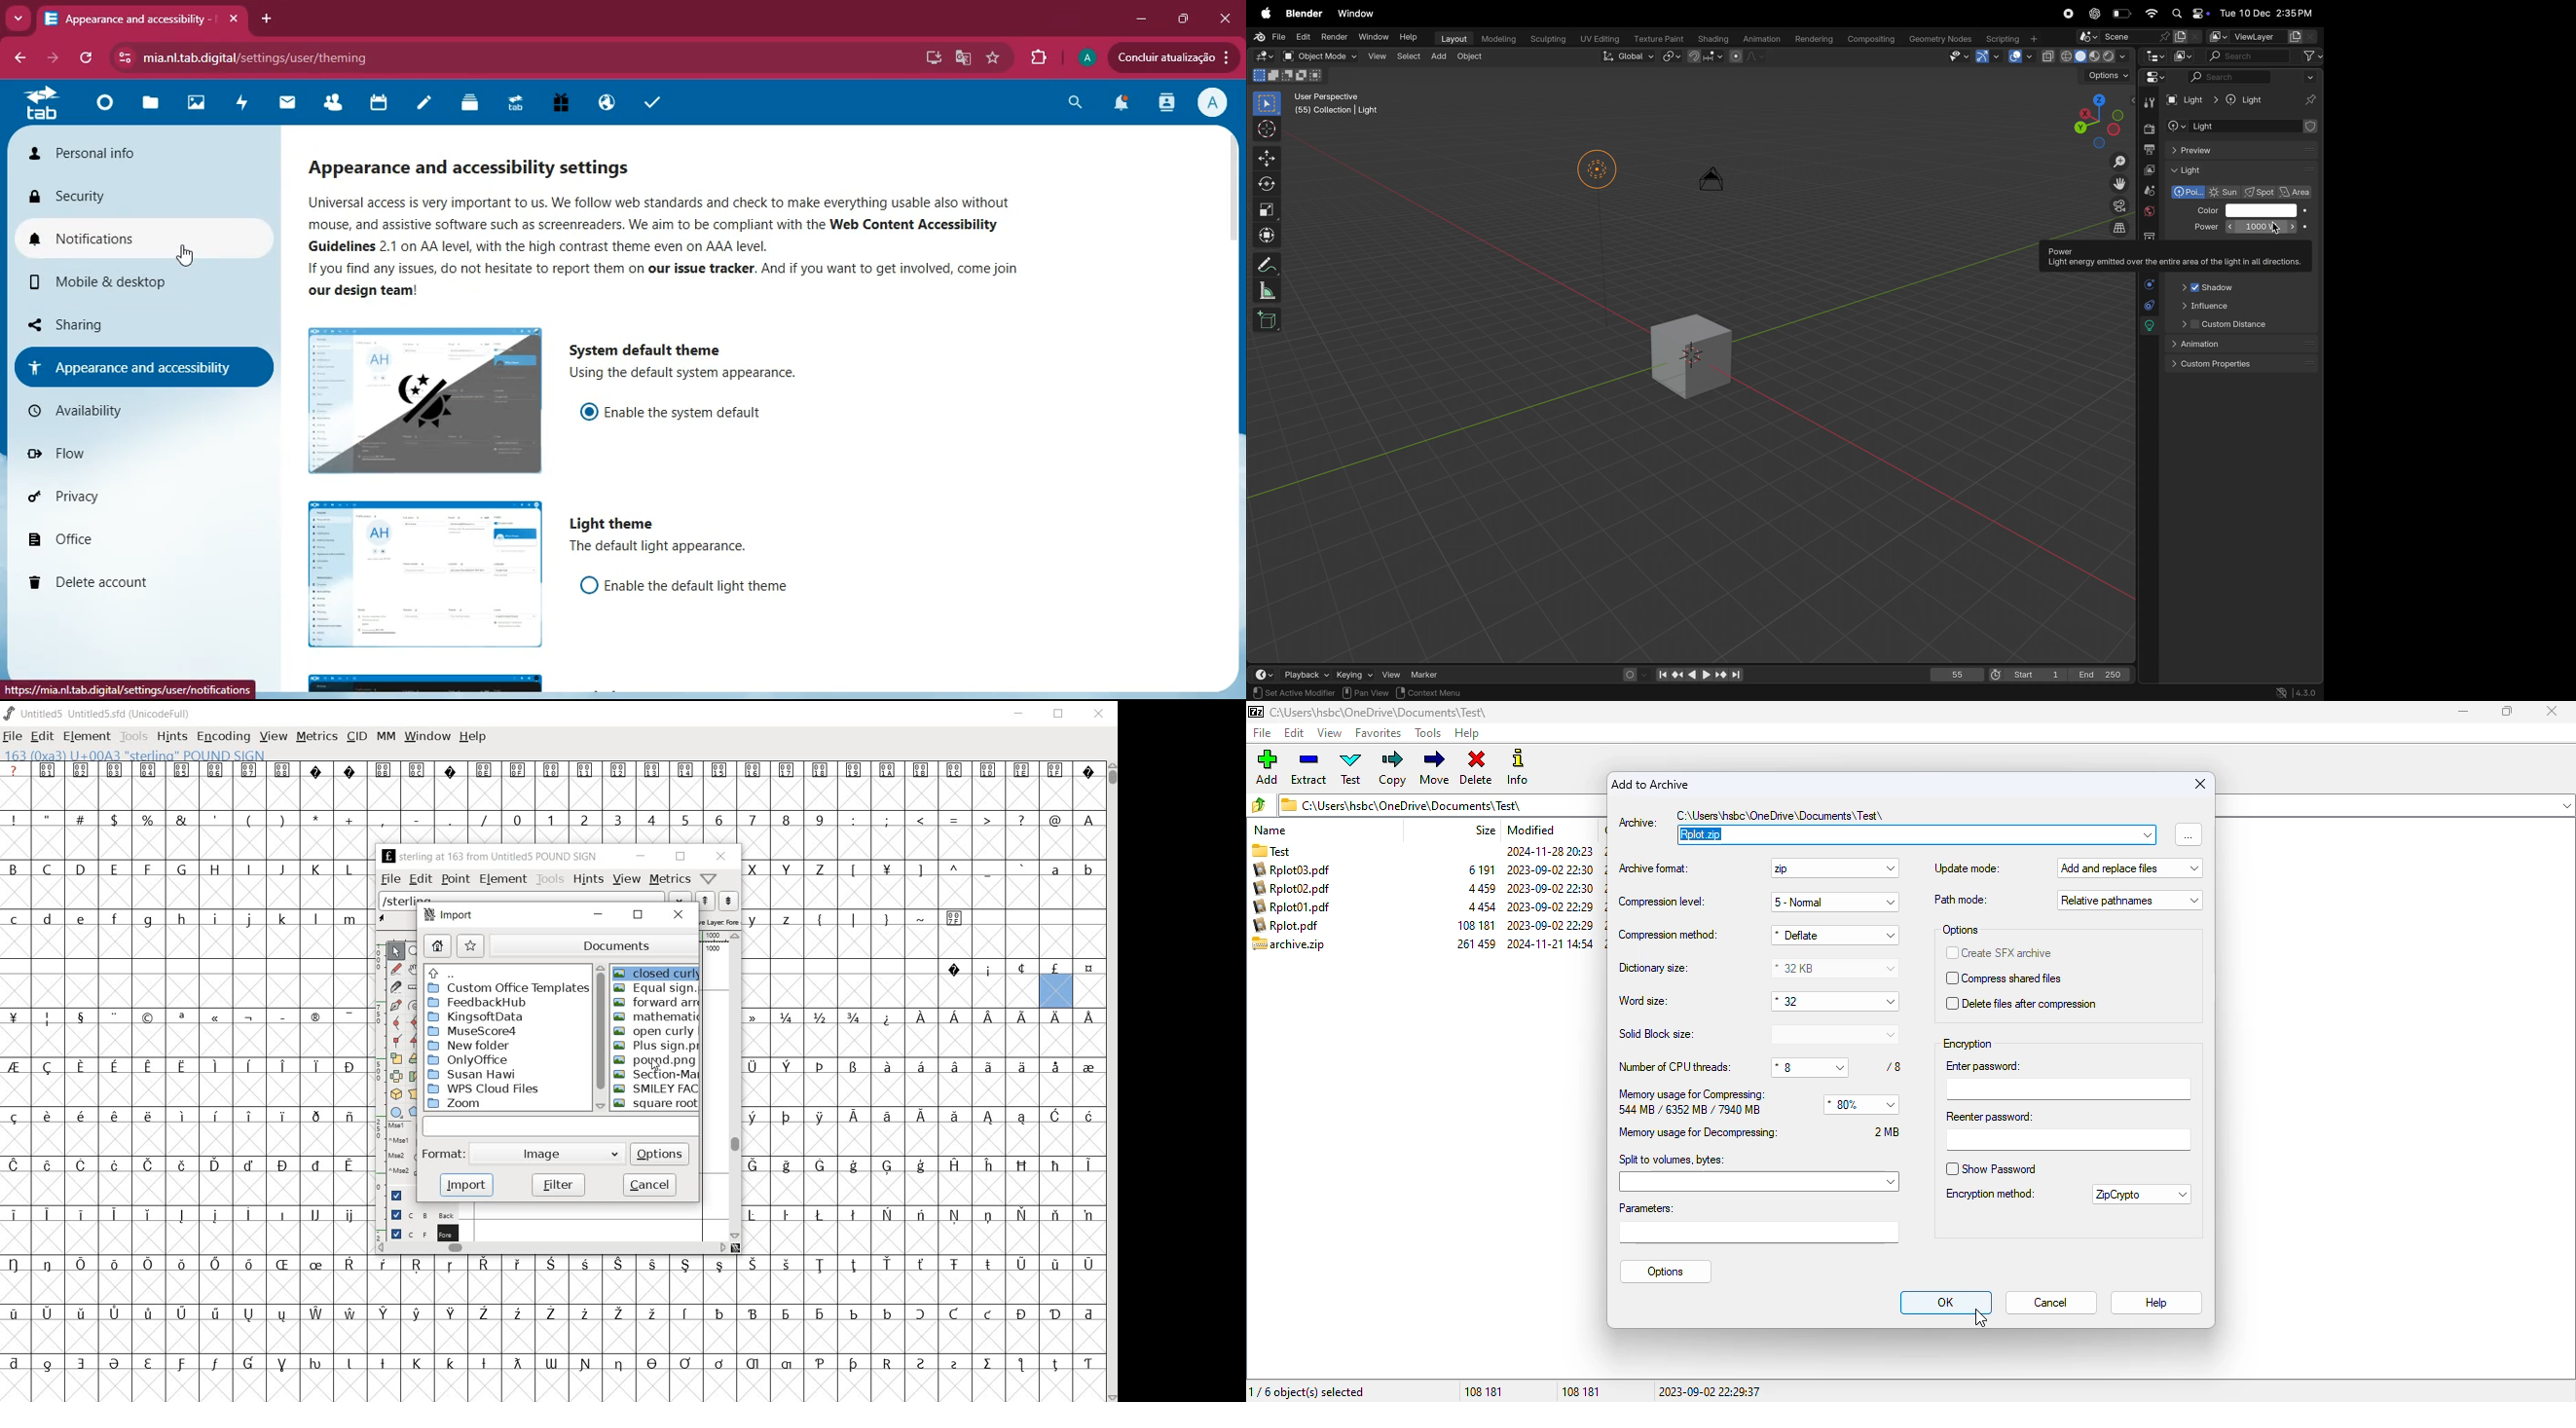 The height and width of the screenshot is (1428, 2576). I want to click on https://mia.nl.tab.digital/settings/user/notifications, so click(128, 692).